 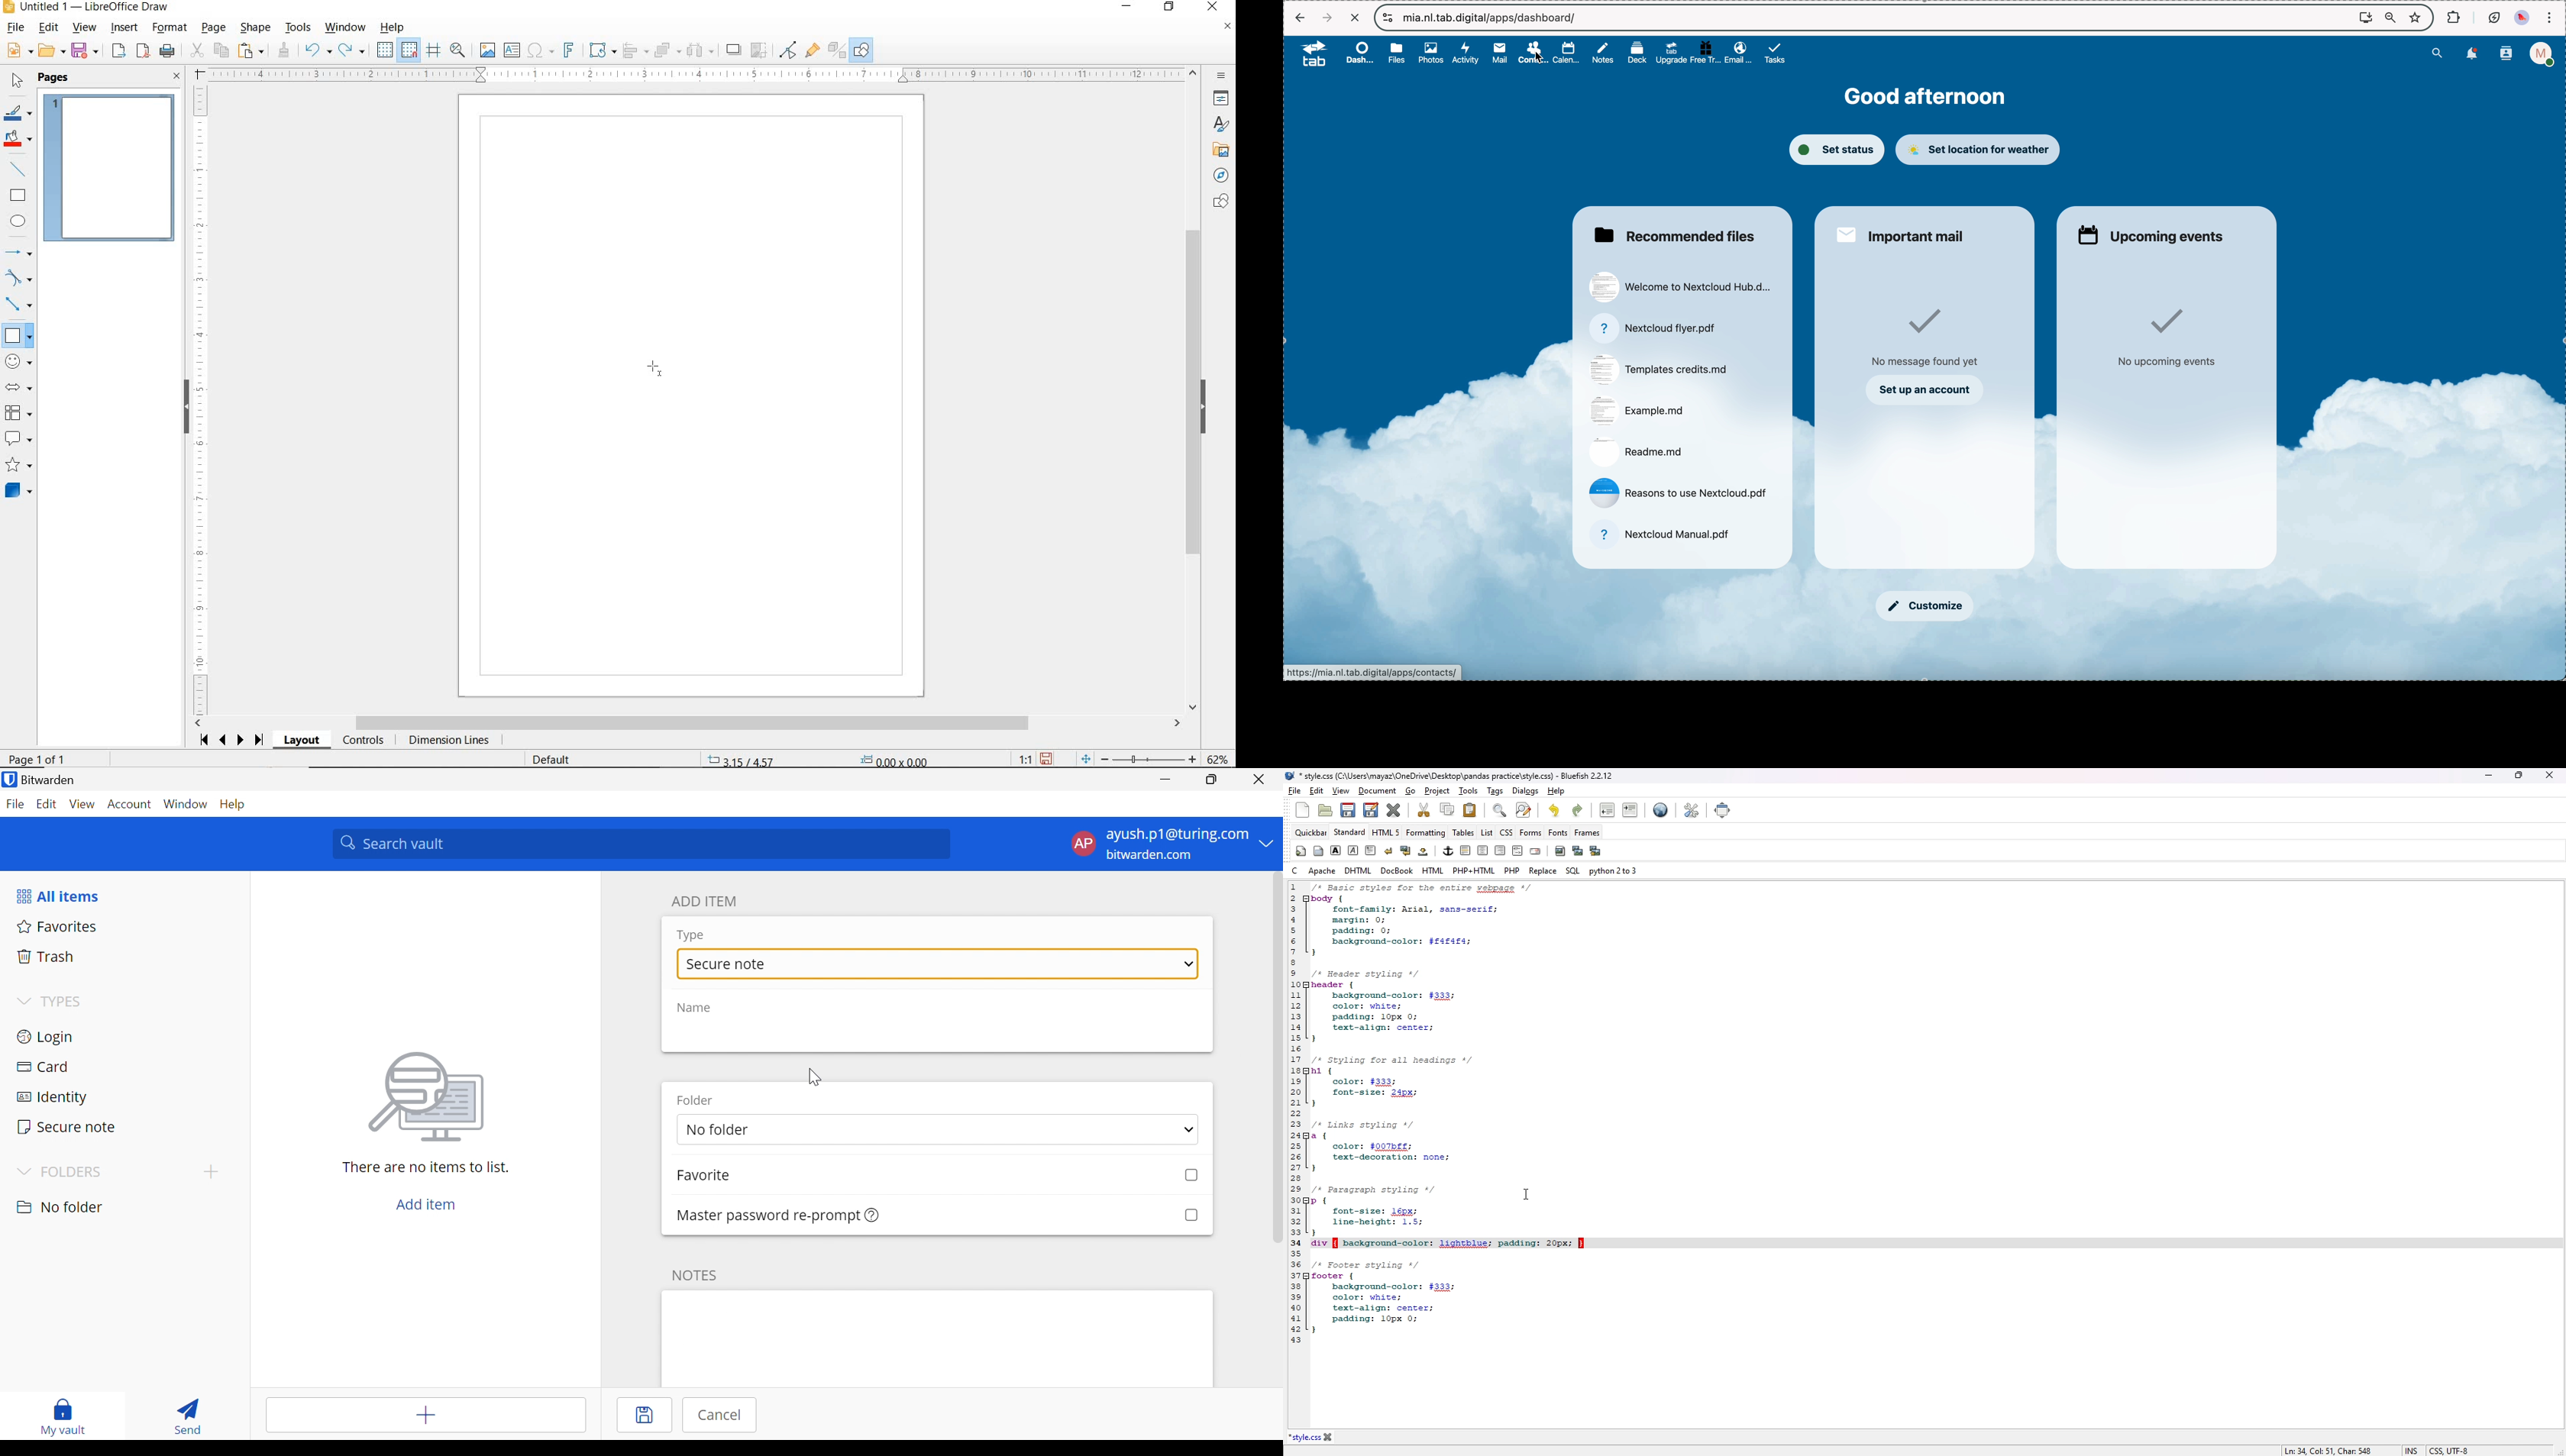 What do you see at coordinates (1692, 810) in the screenshot?
I see `edit preference` at bounding box center [1692, 810].